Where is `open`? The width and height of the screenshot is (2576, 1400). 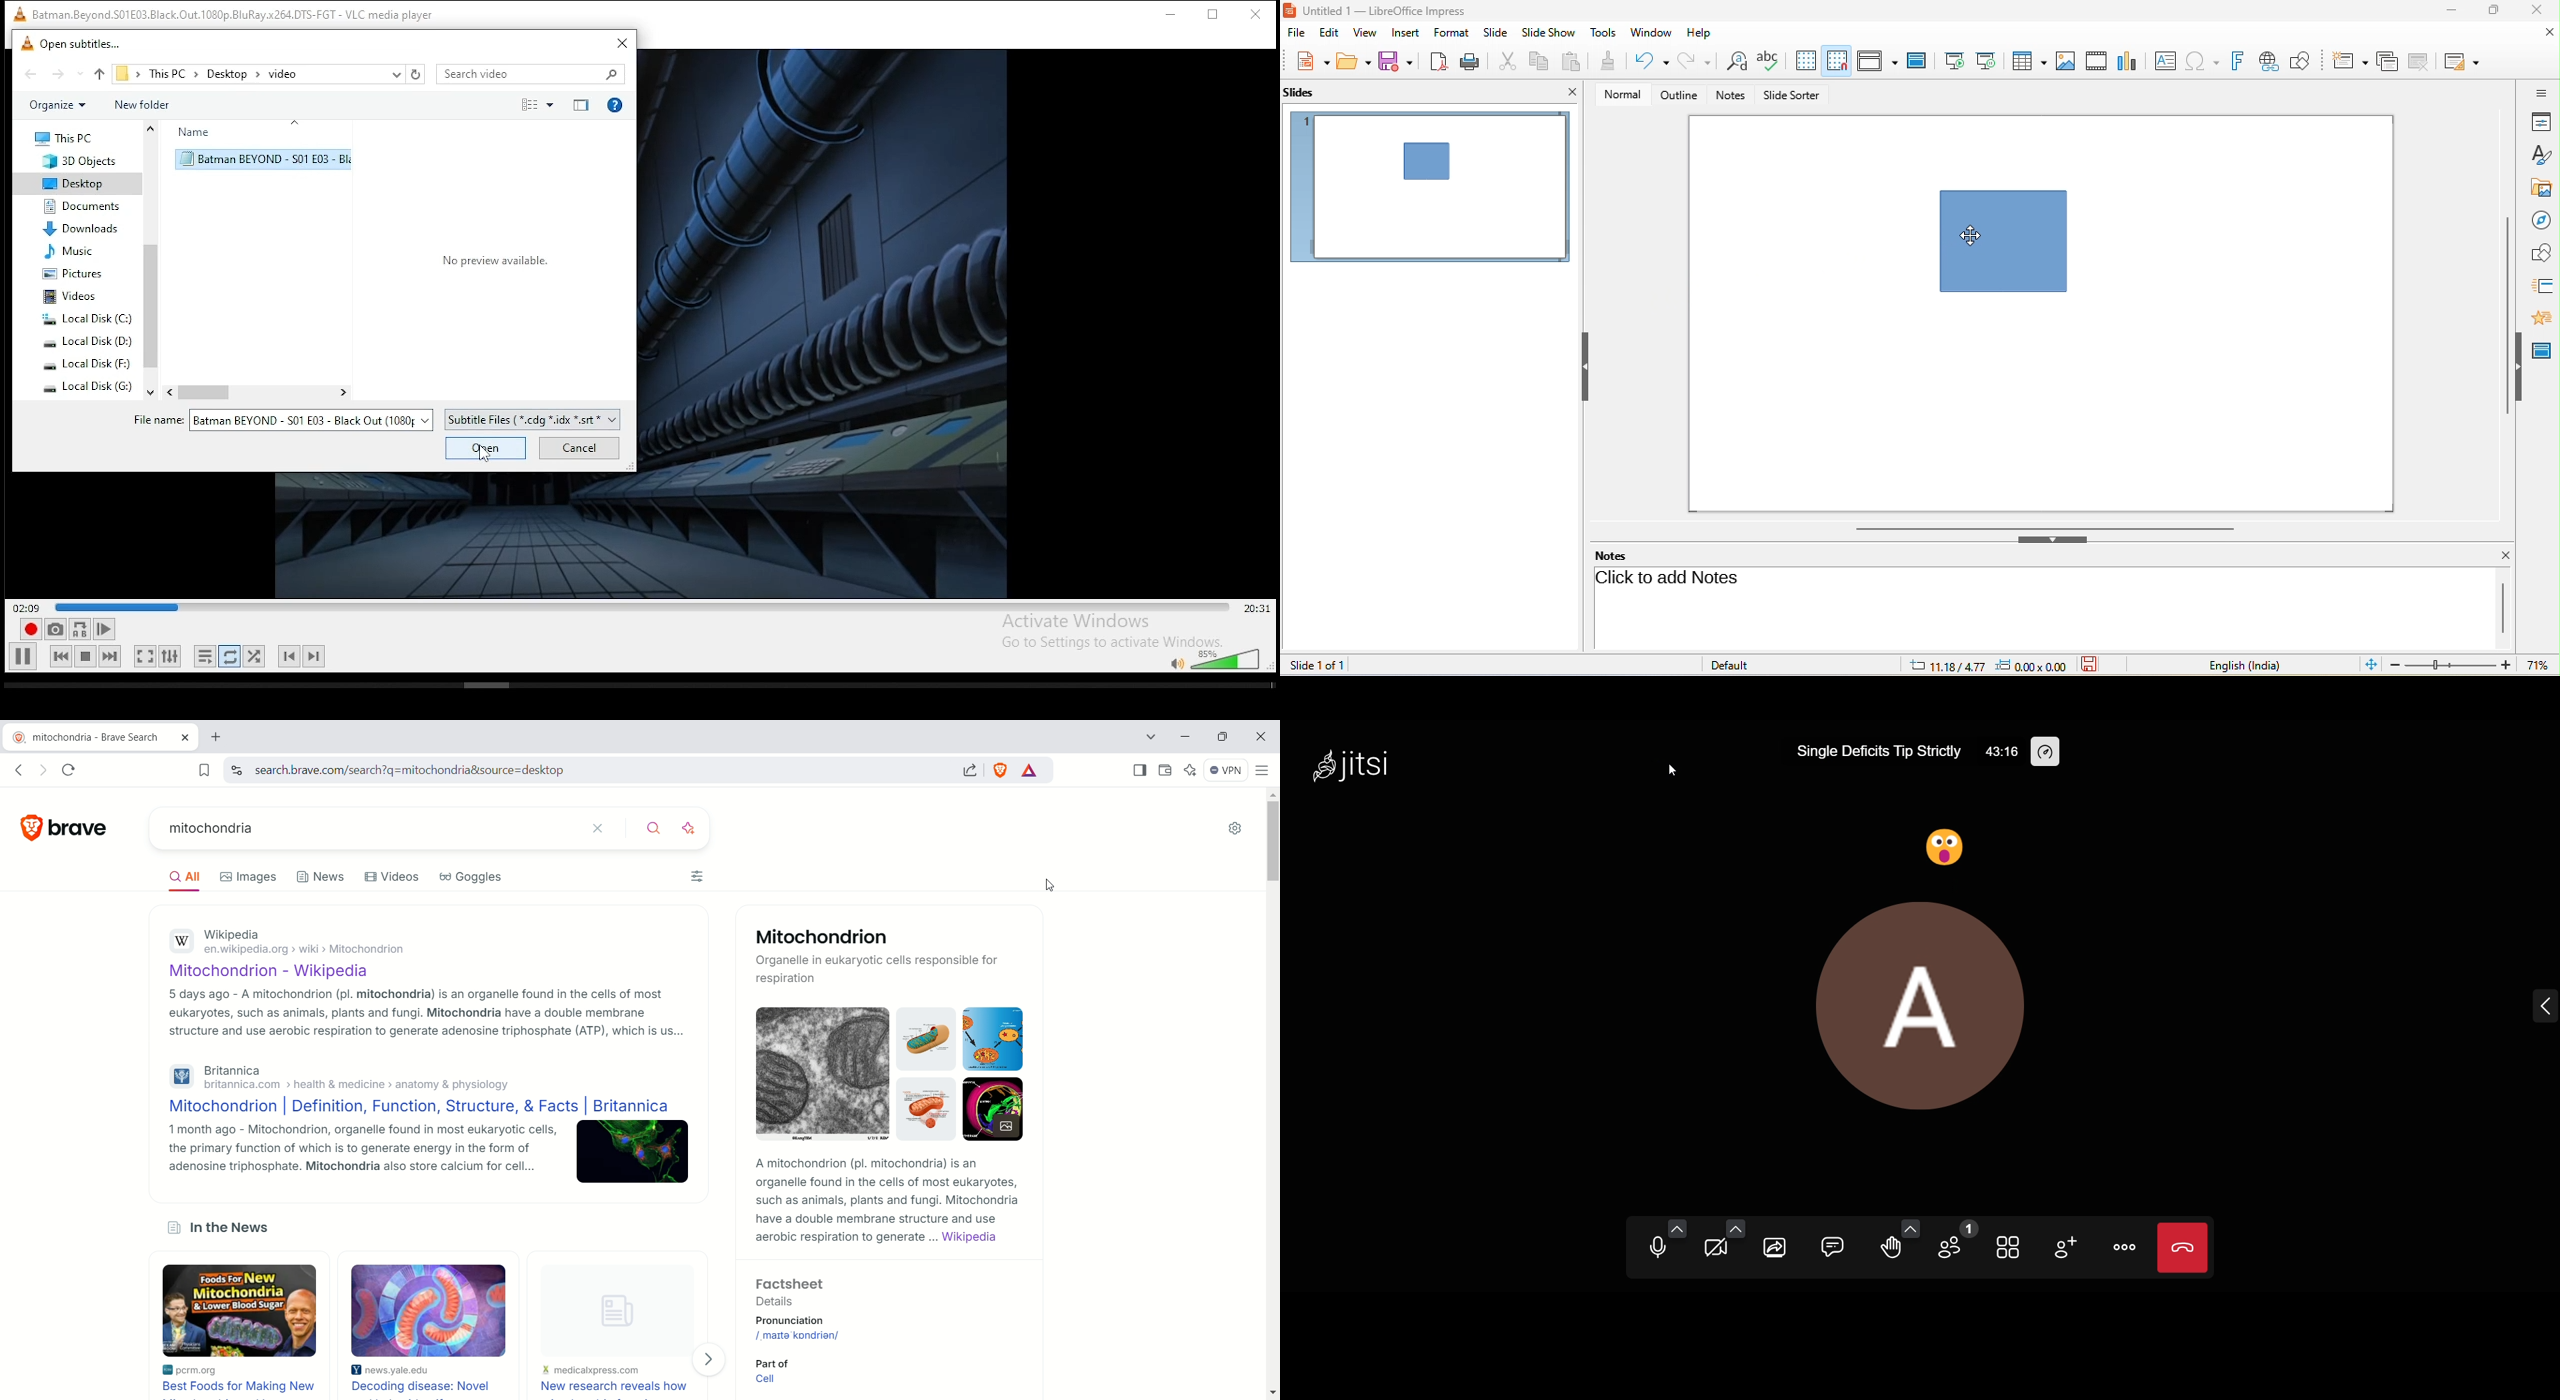 open is located at coordinates (1353, 62).